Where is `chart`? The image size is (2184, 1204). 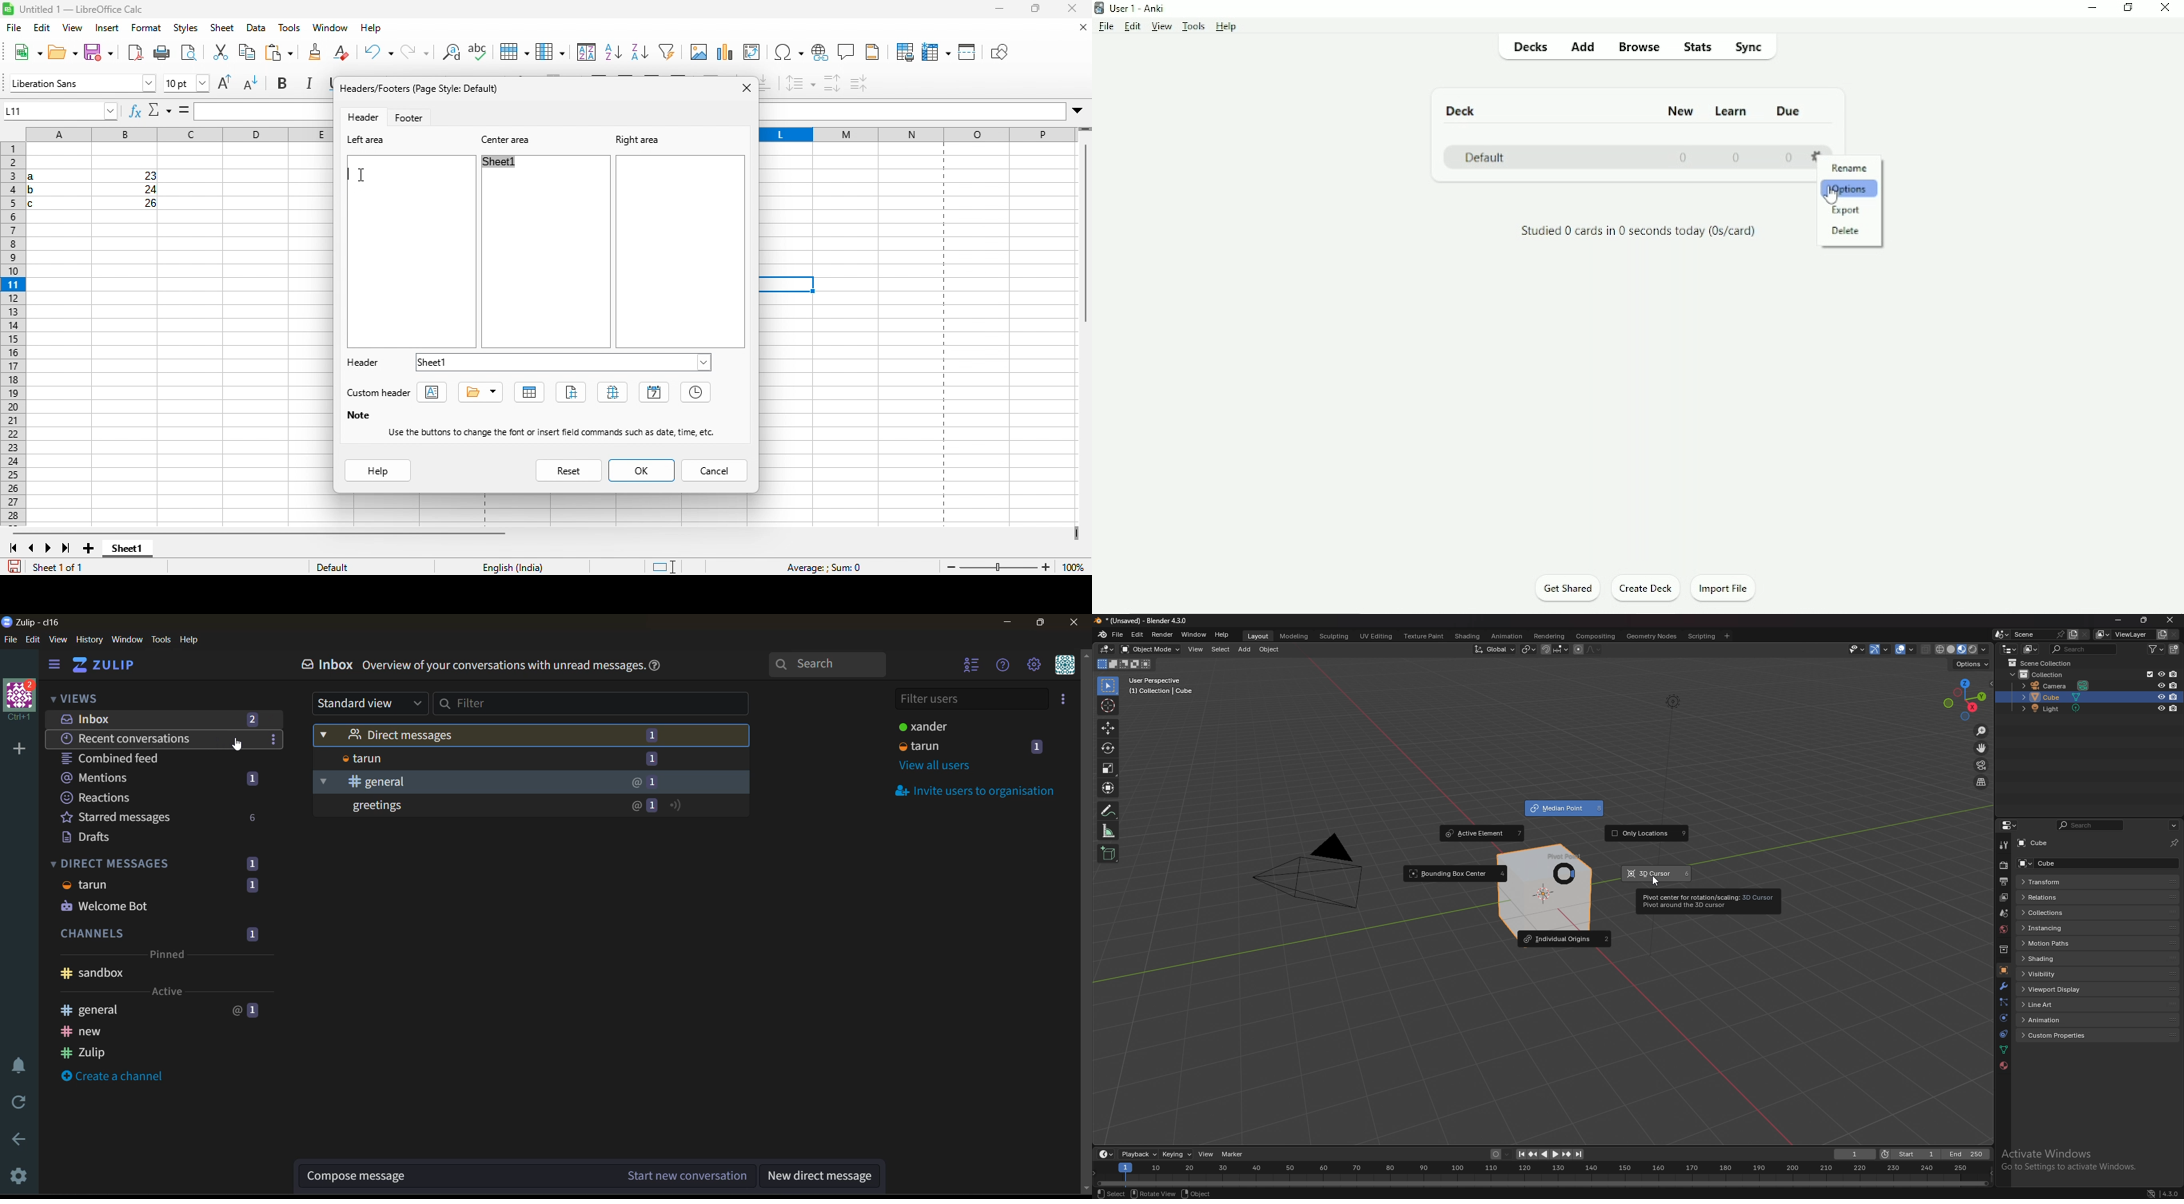 chart is located at coordinates (726, 53).